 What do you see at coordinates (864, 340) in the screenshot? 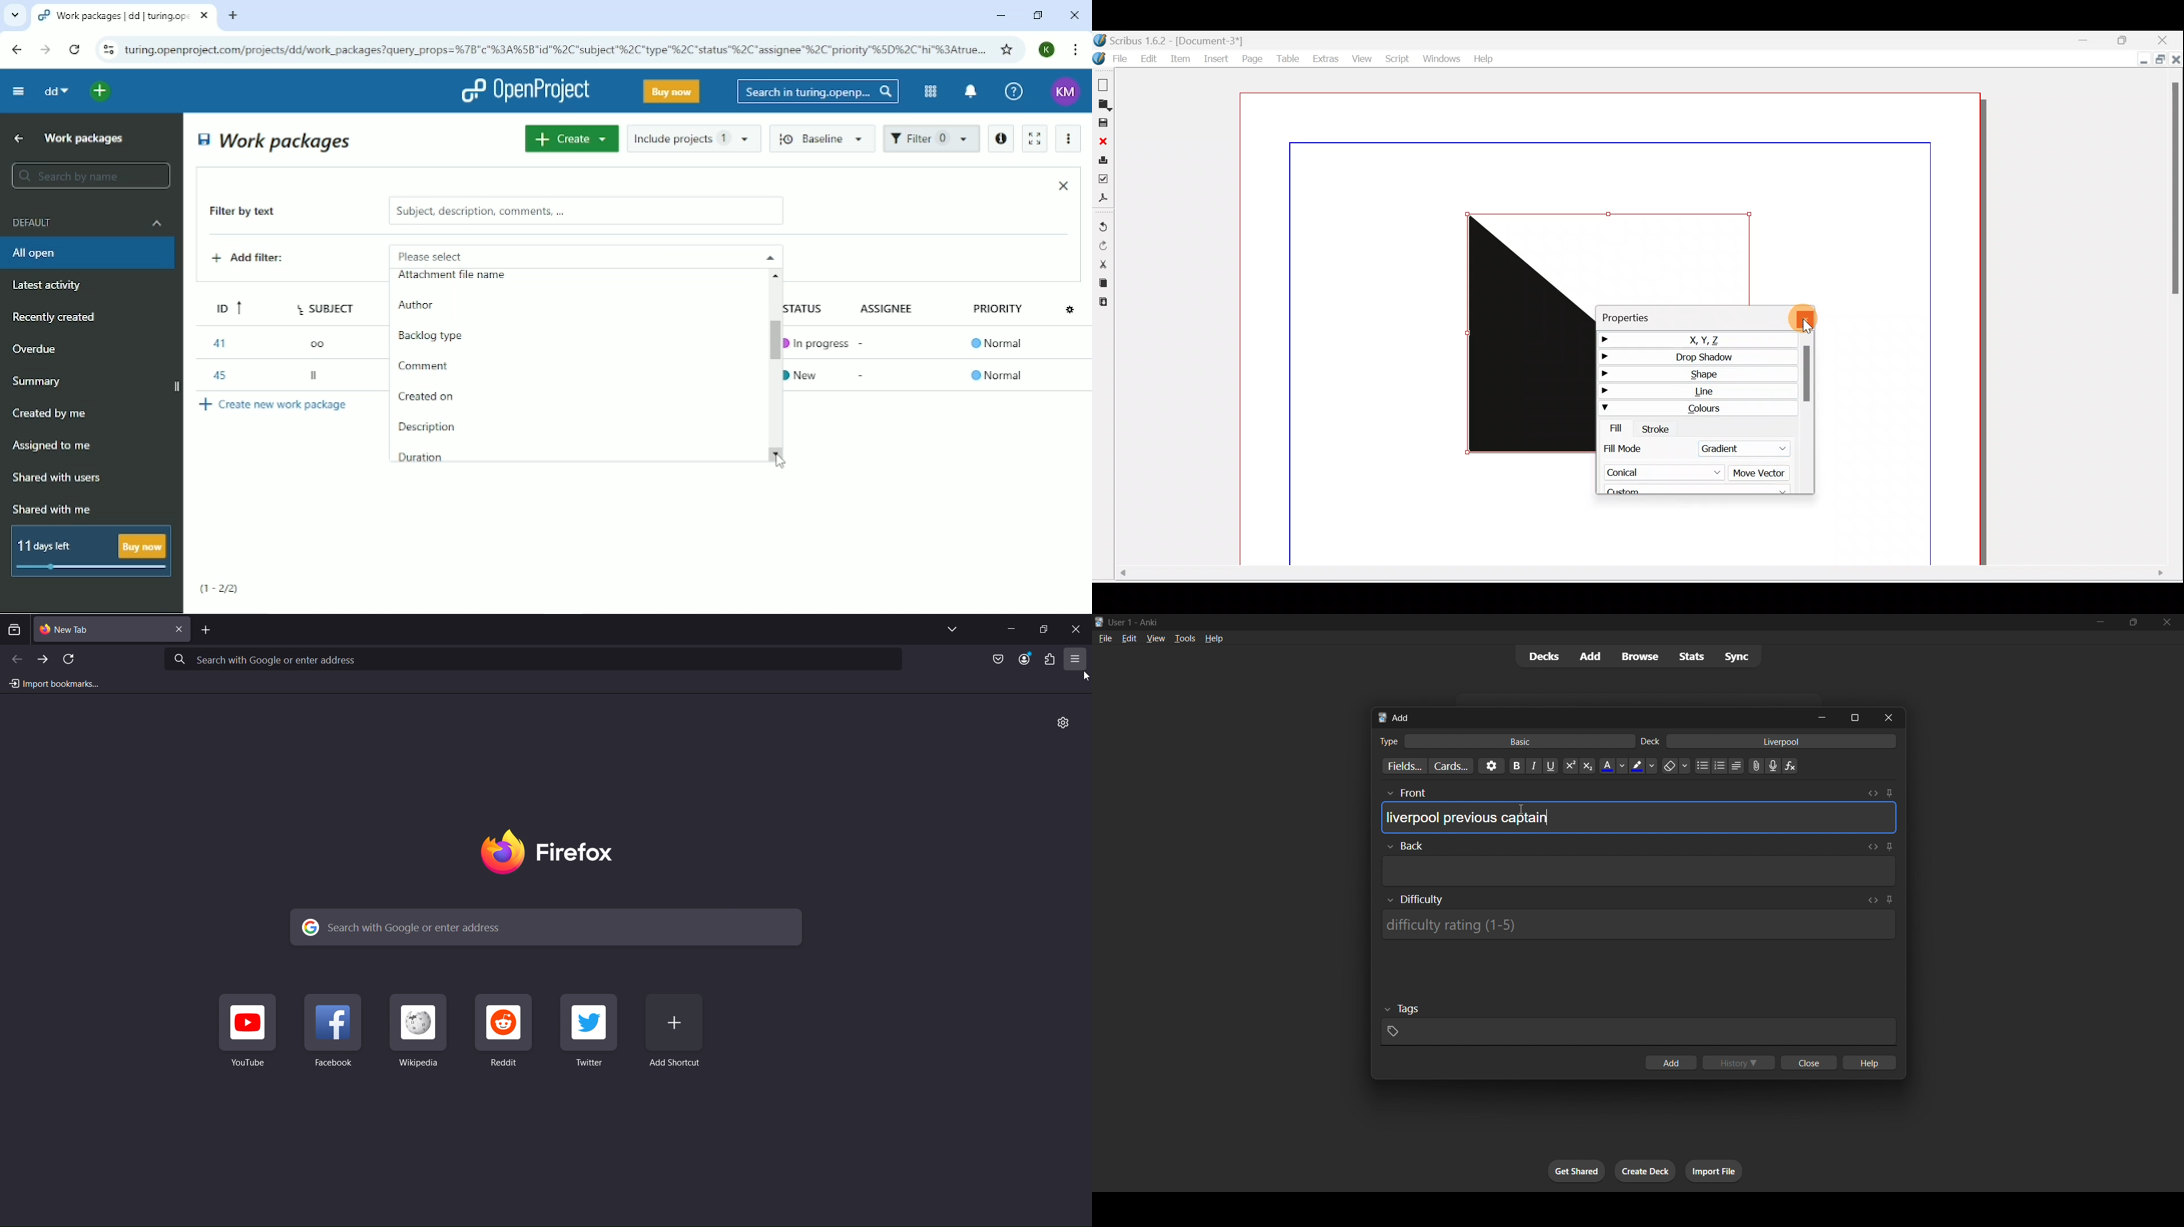
I see `-` at bounding box center [864, 340].